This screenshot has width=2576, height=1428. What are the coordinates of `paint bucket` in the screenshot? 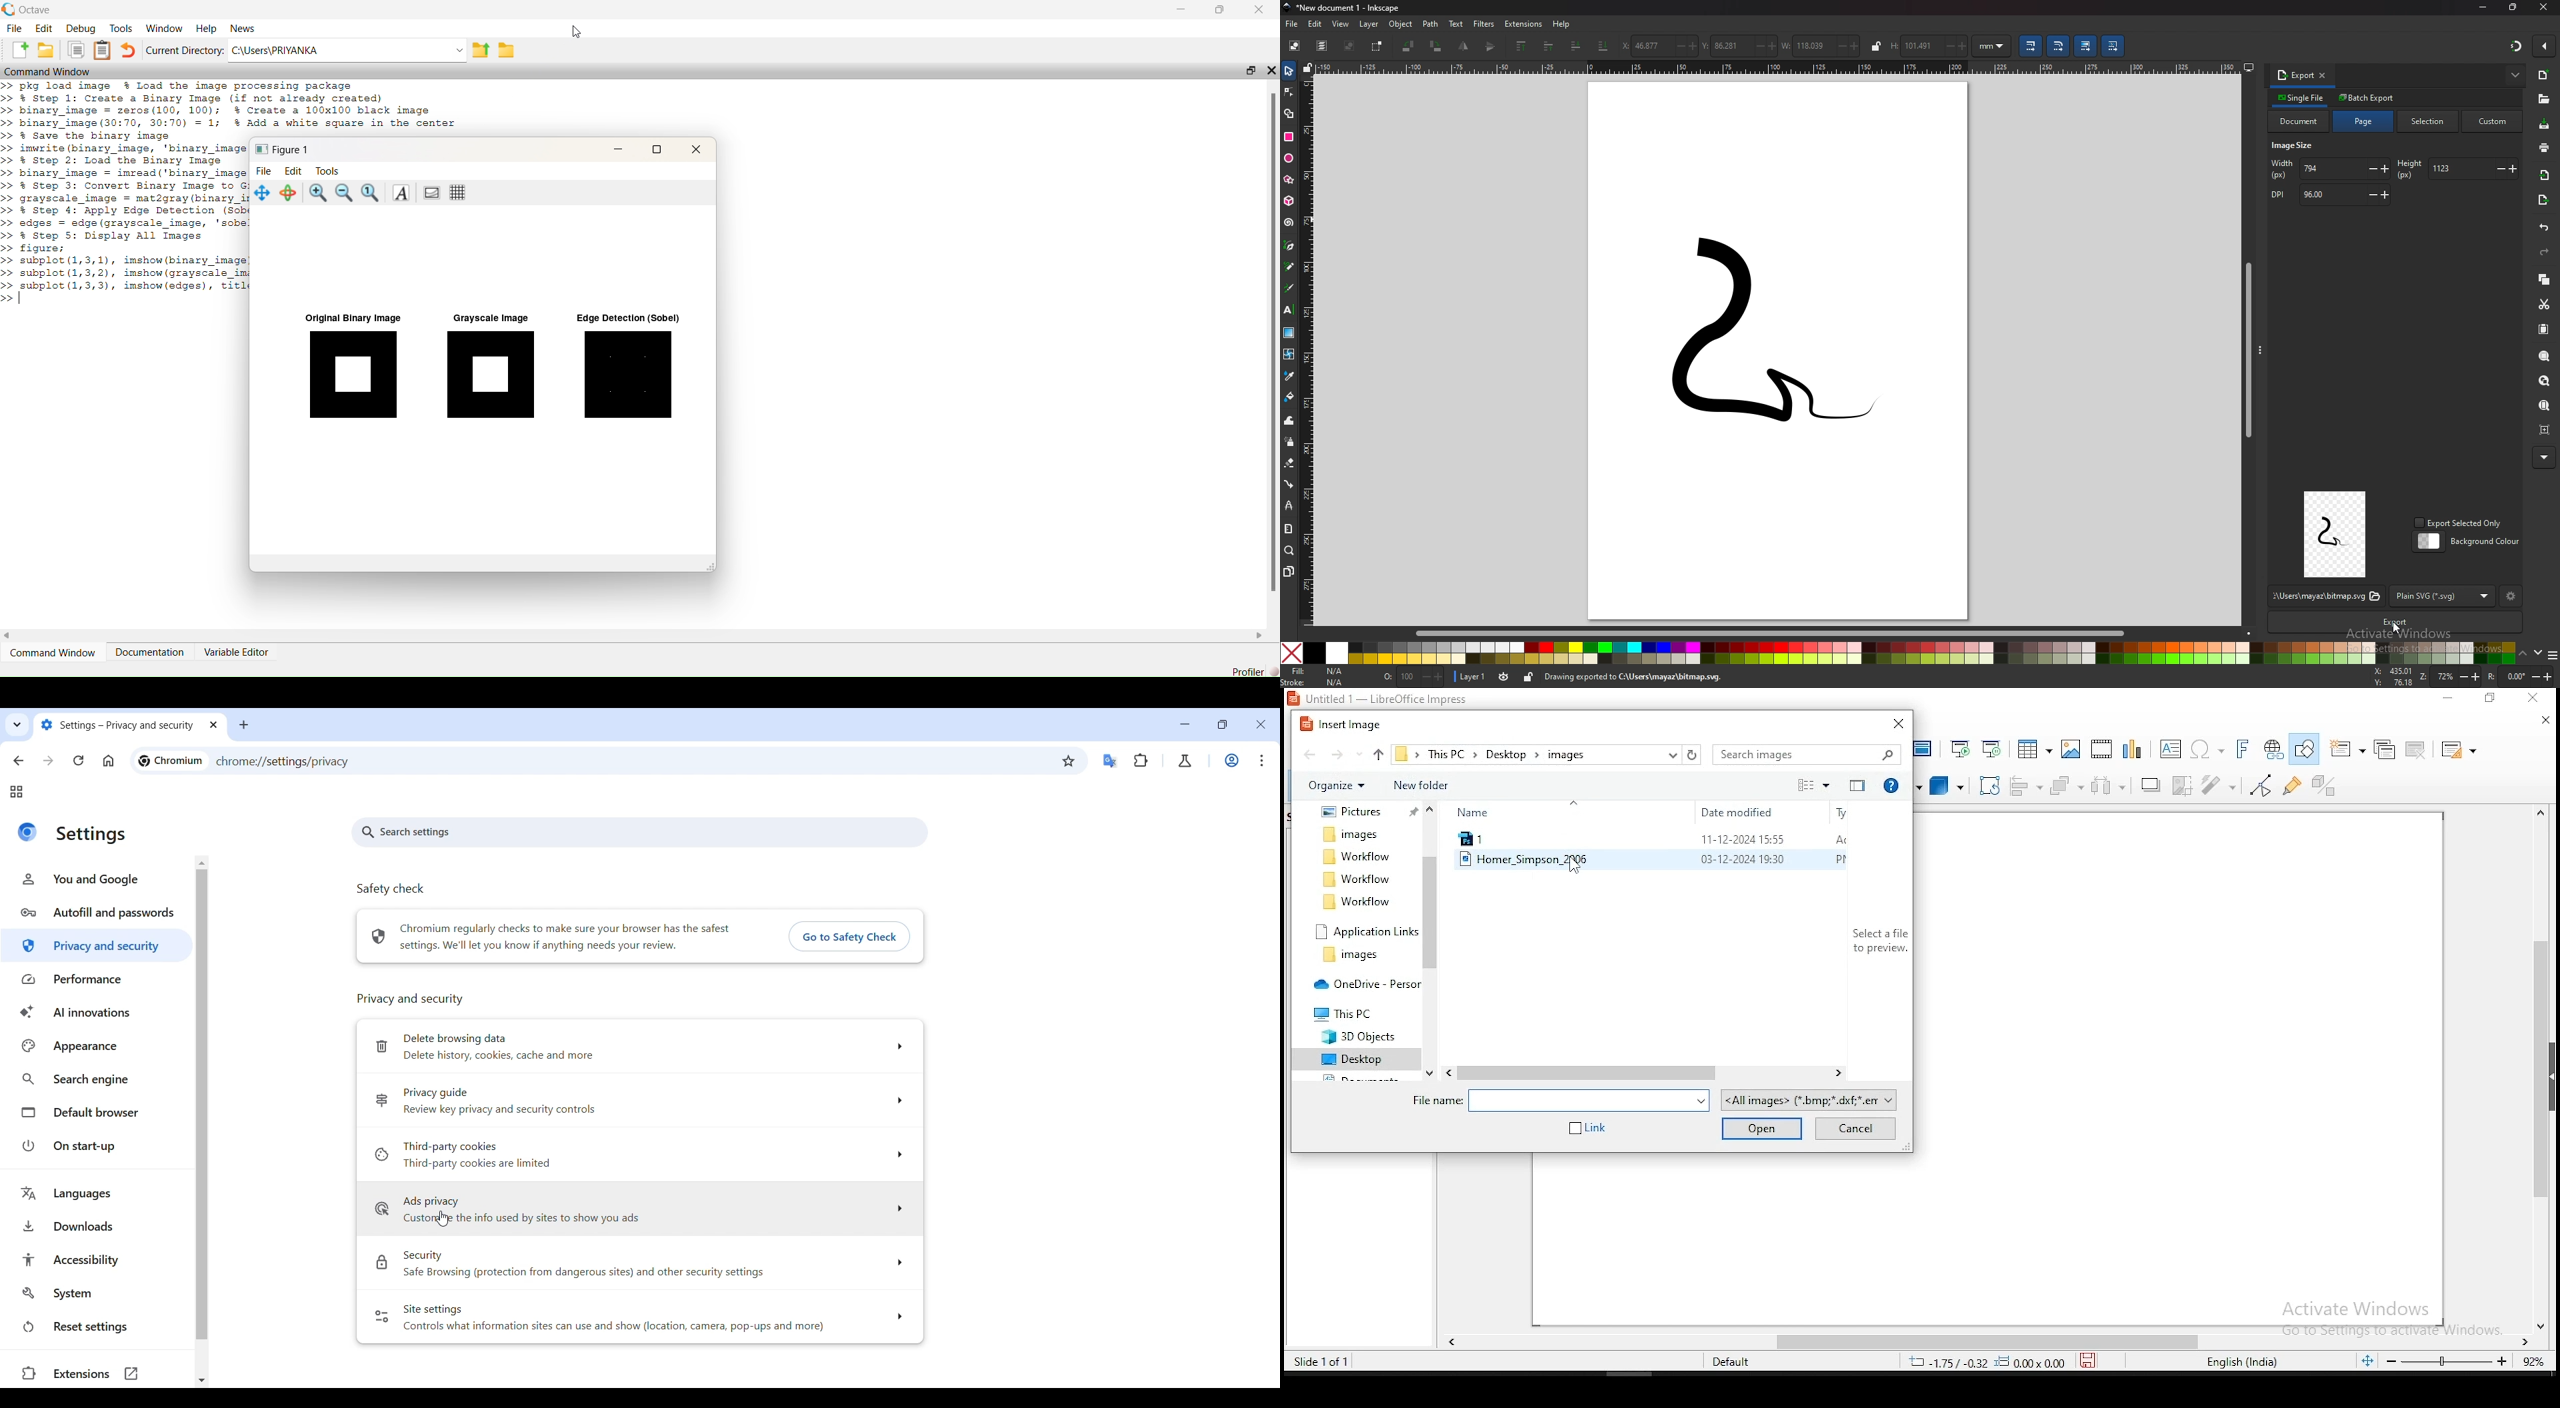 It's located at (1289, 397).